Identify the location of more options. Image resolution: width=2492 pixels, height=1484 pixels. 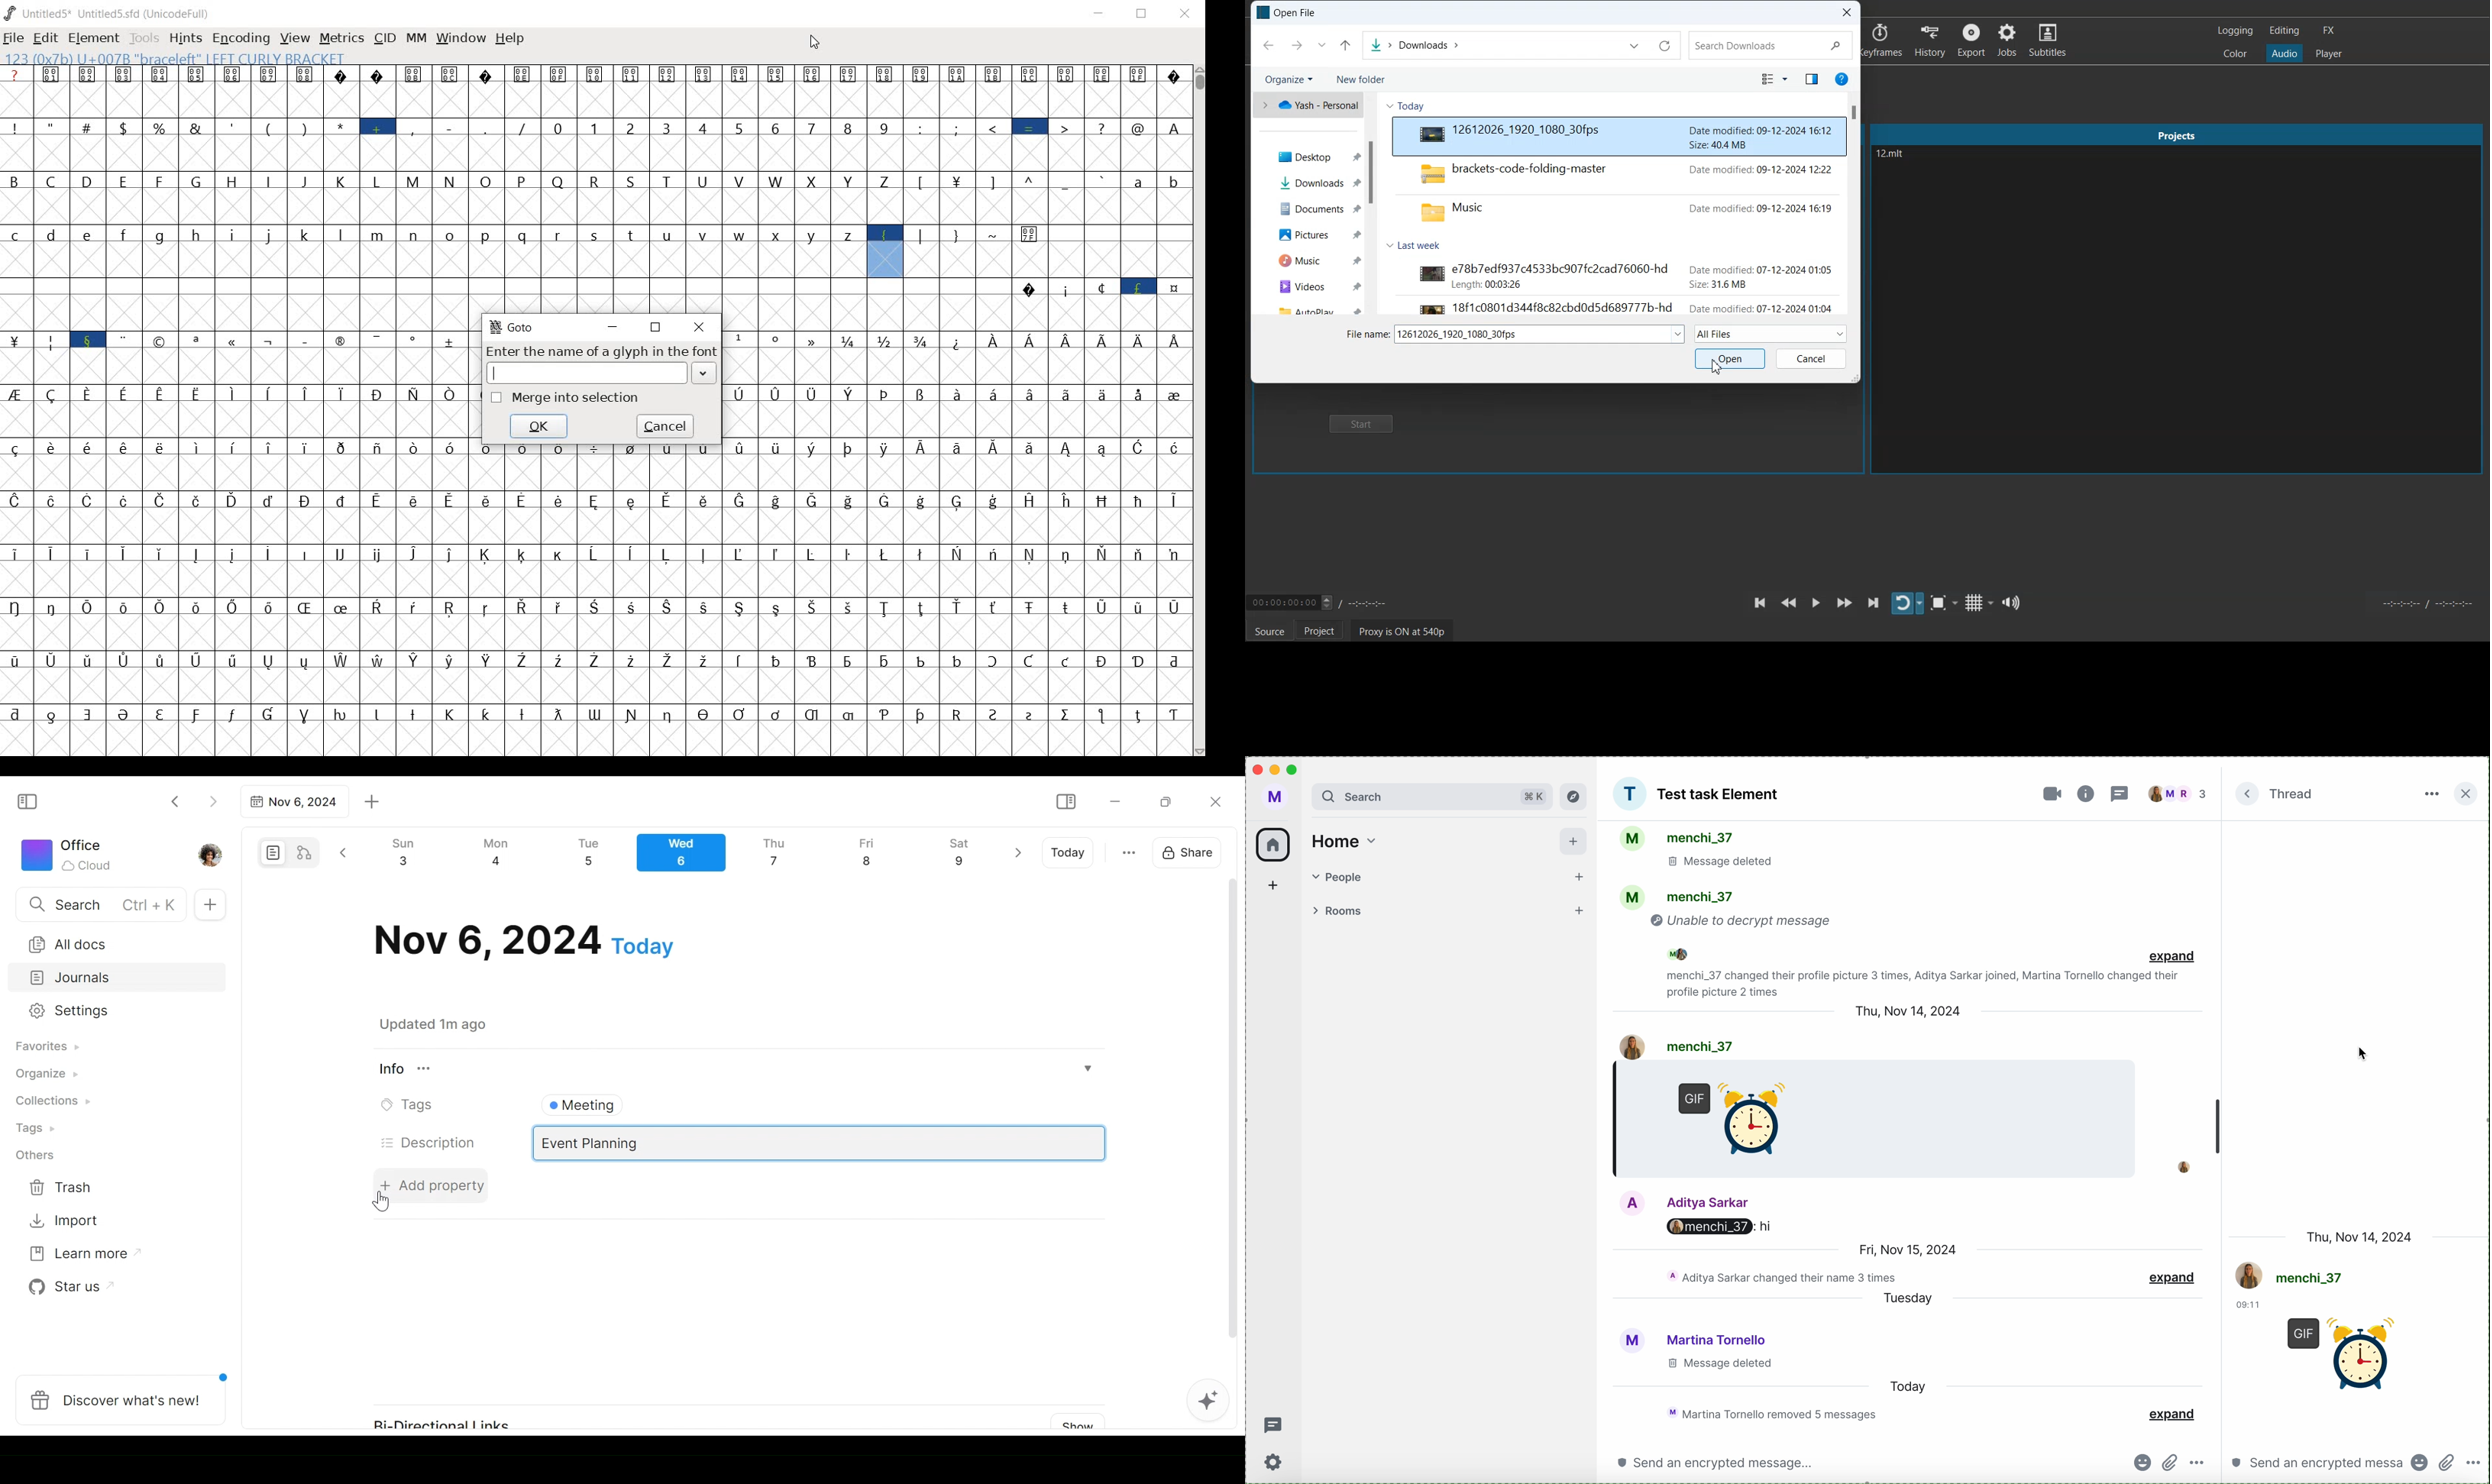
(2200, 1464).